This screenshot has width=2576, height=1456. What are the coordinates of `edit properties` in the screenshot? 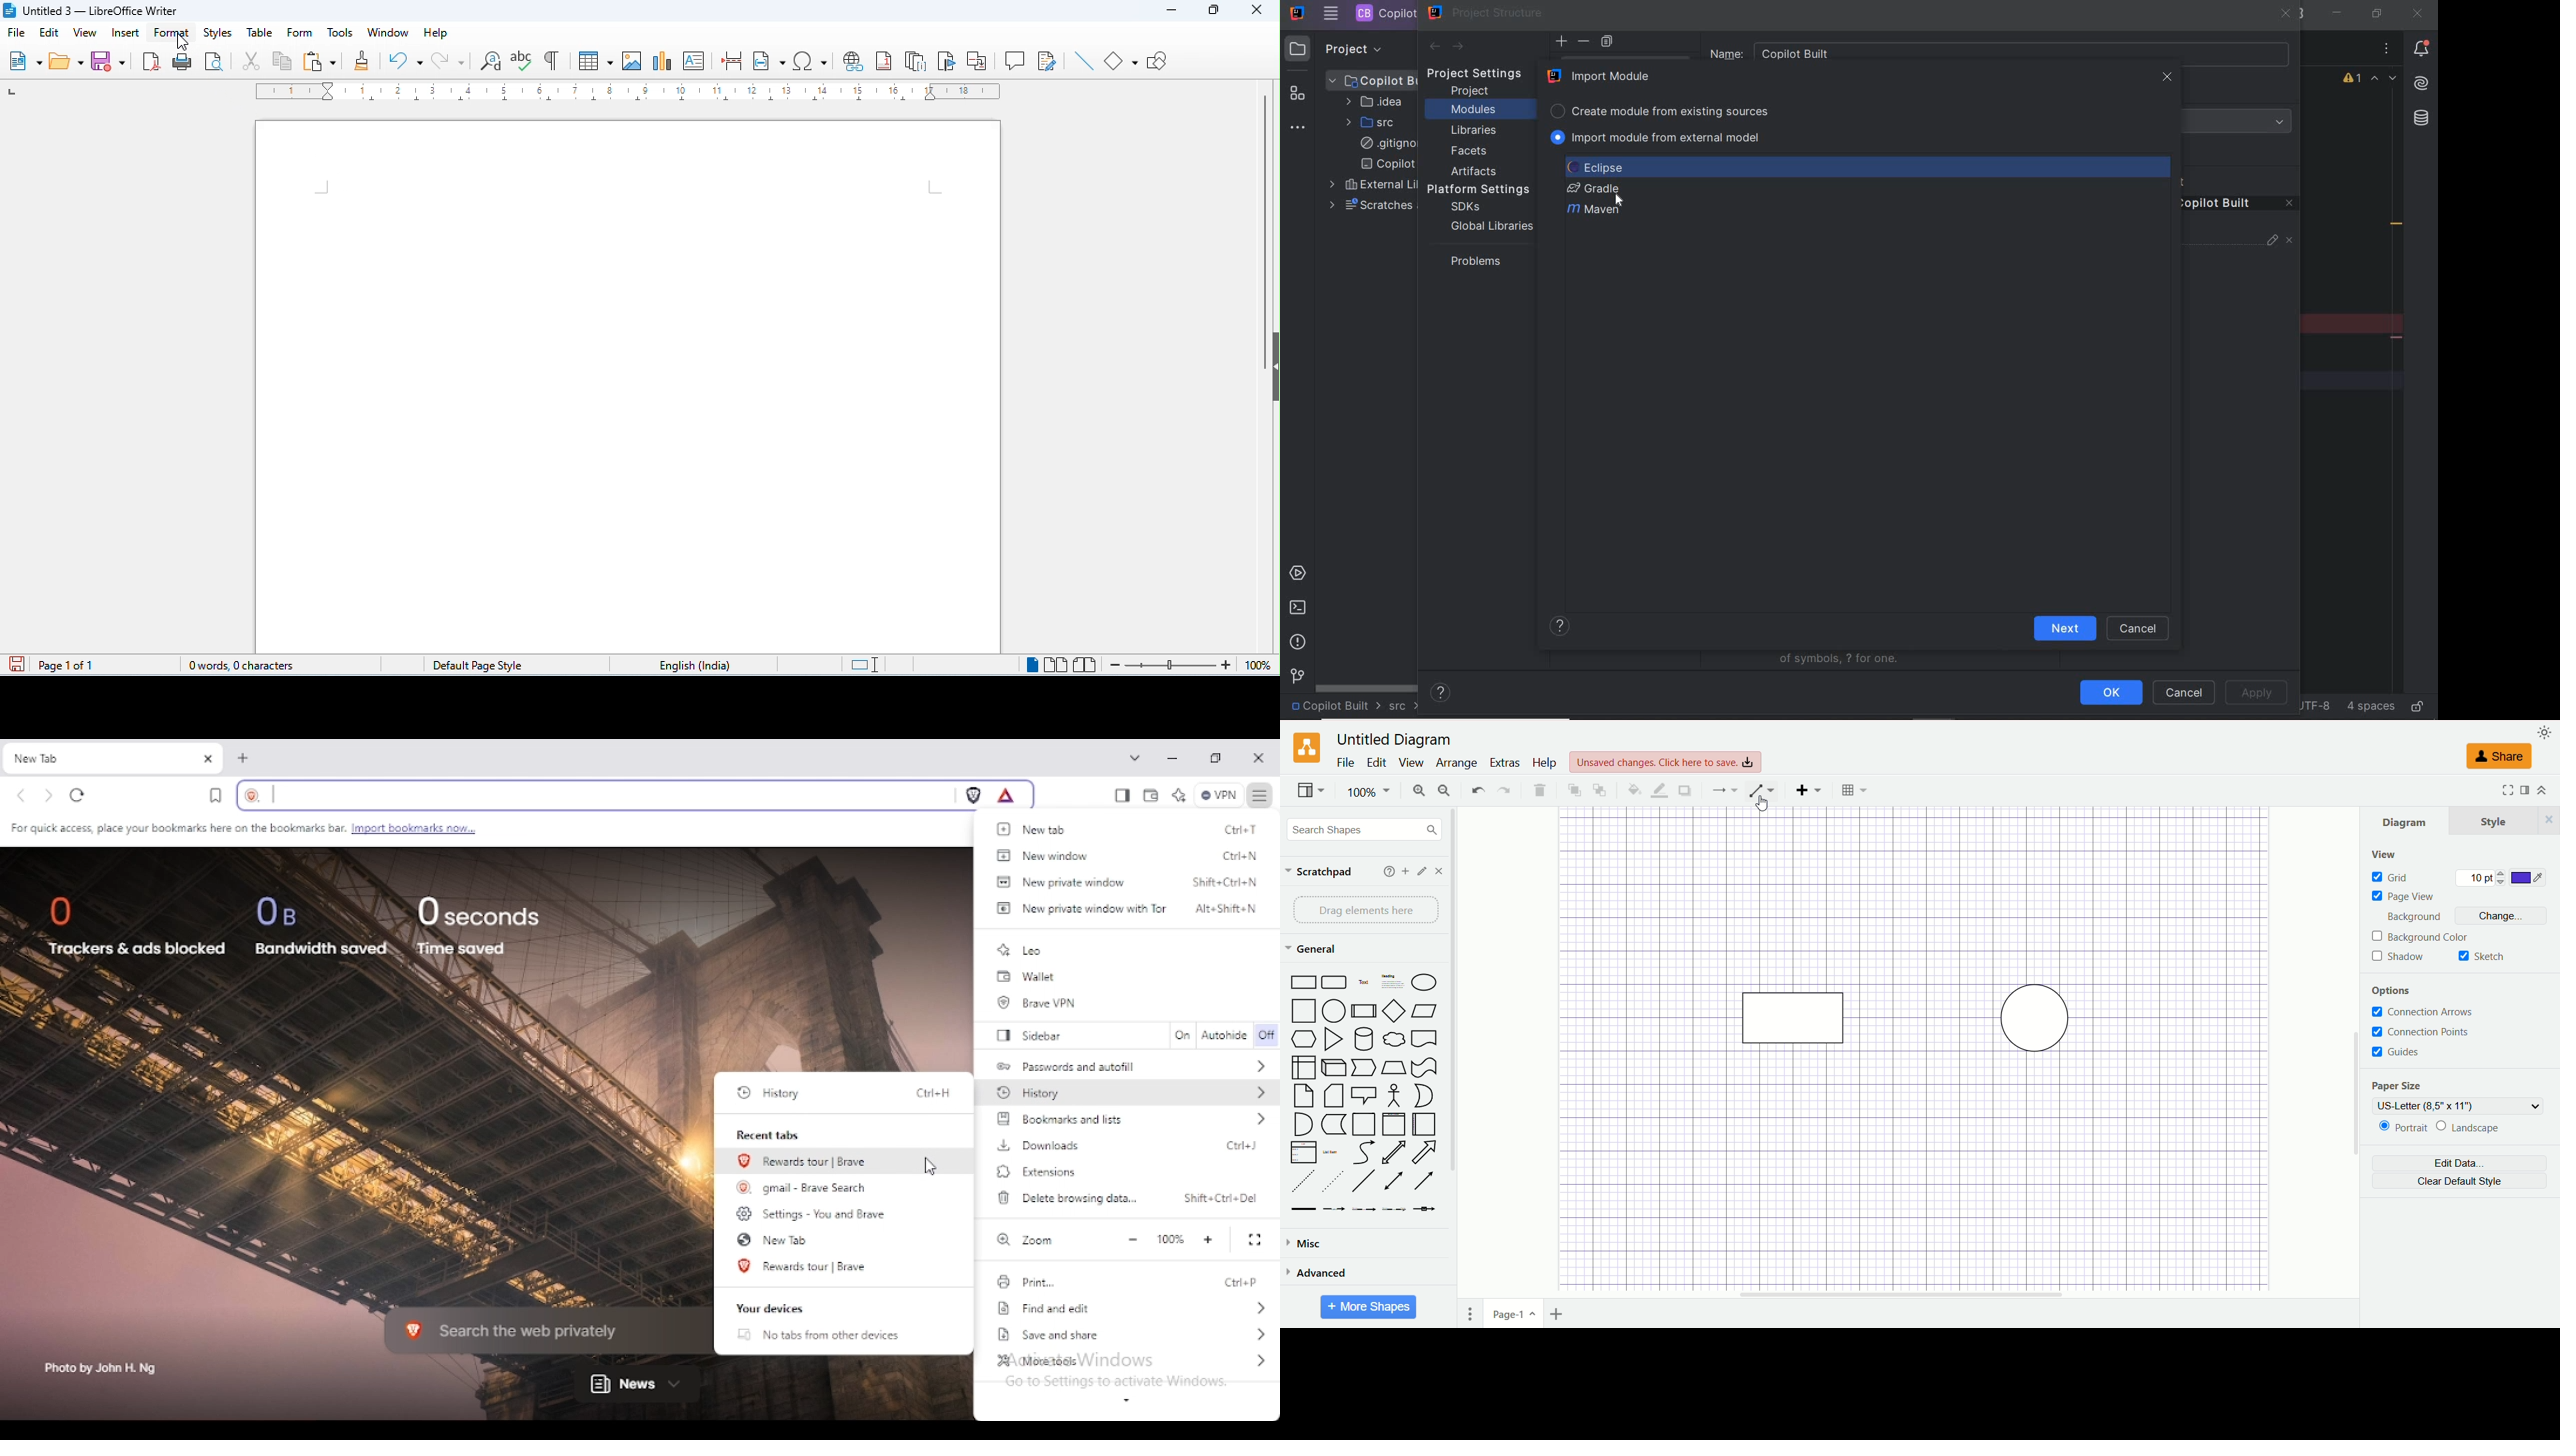 It's located at (2274, 243).